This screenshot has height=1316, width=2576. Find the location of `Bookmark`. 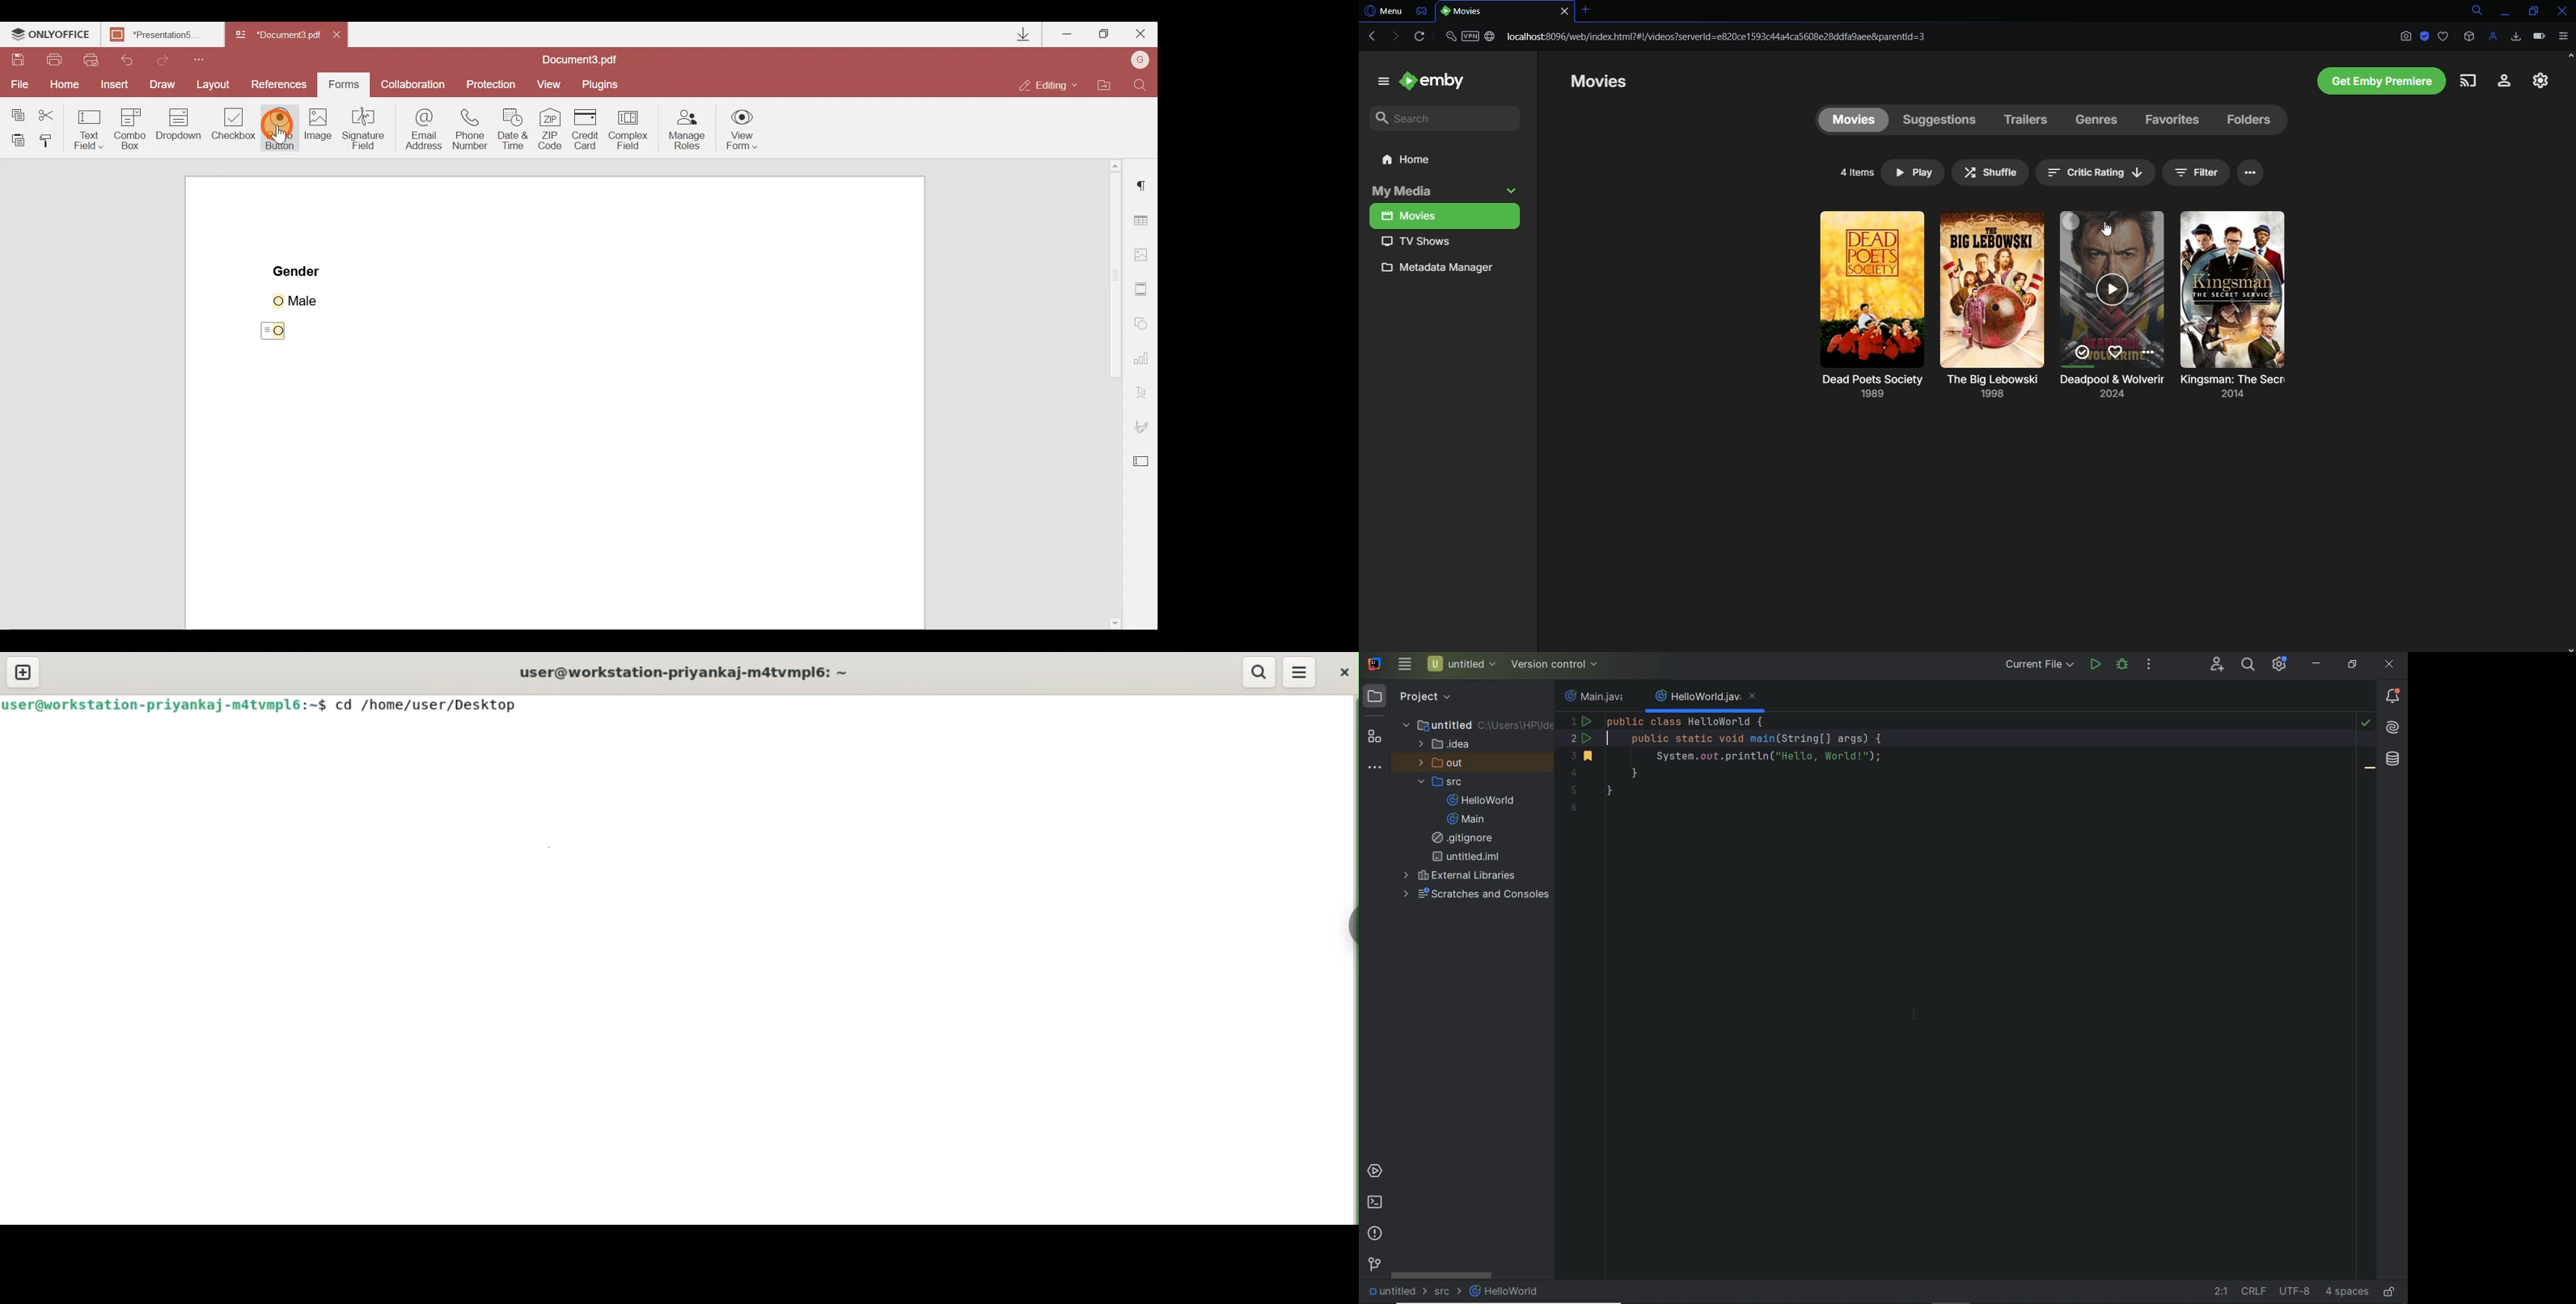

Bookmark is located at coordinates (2443, 36).